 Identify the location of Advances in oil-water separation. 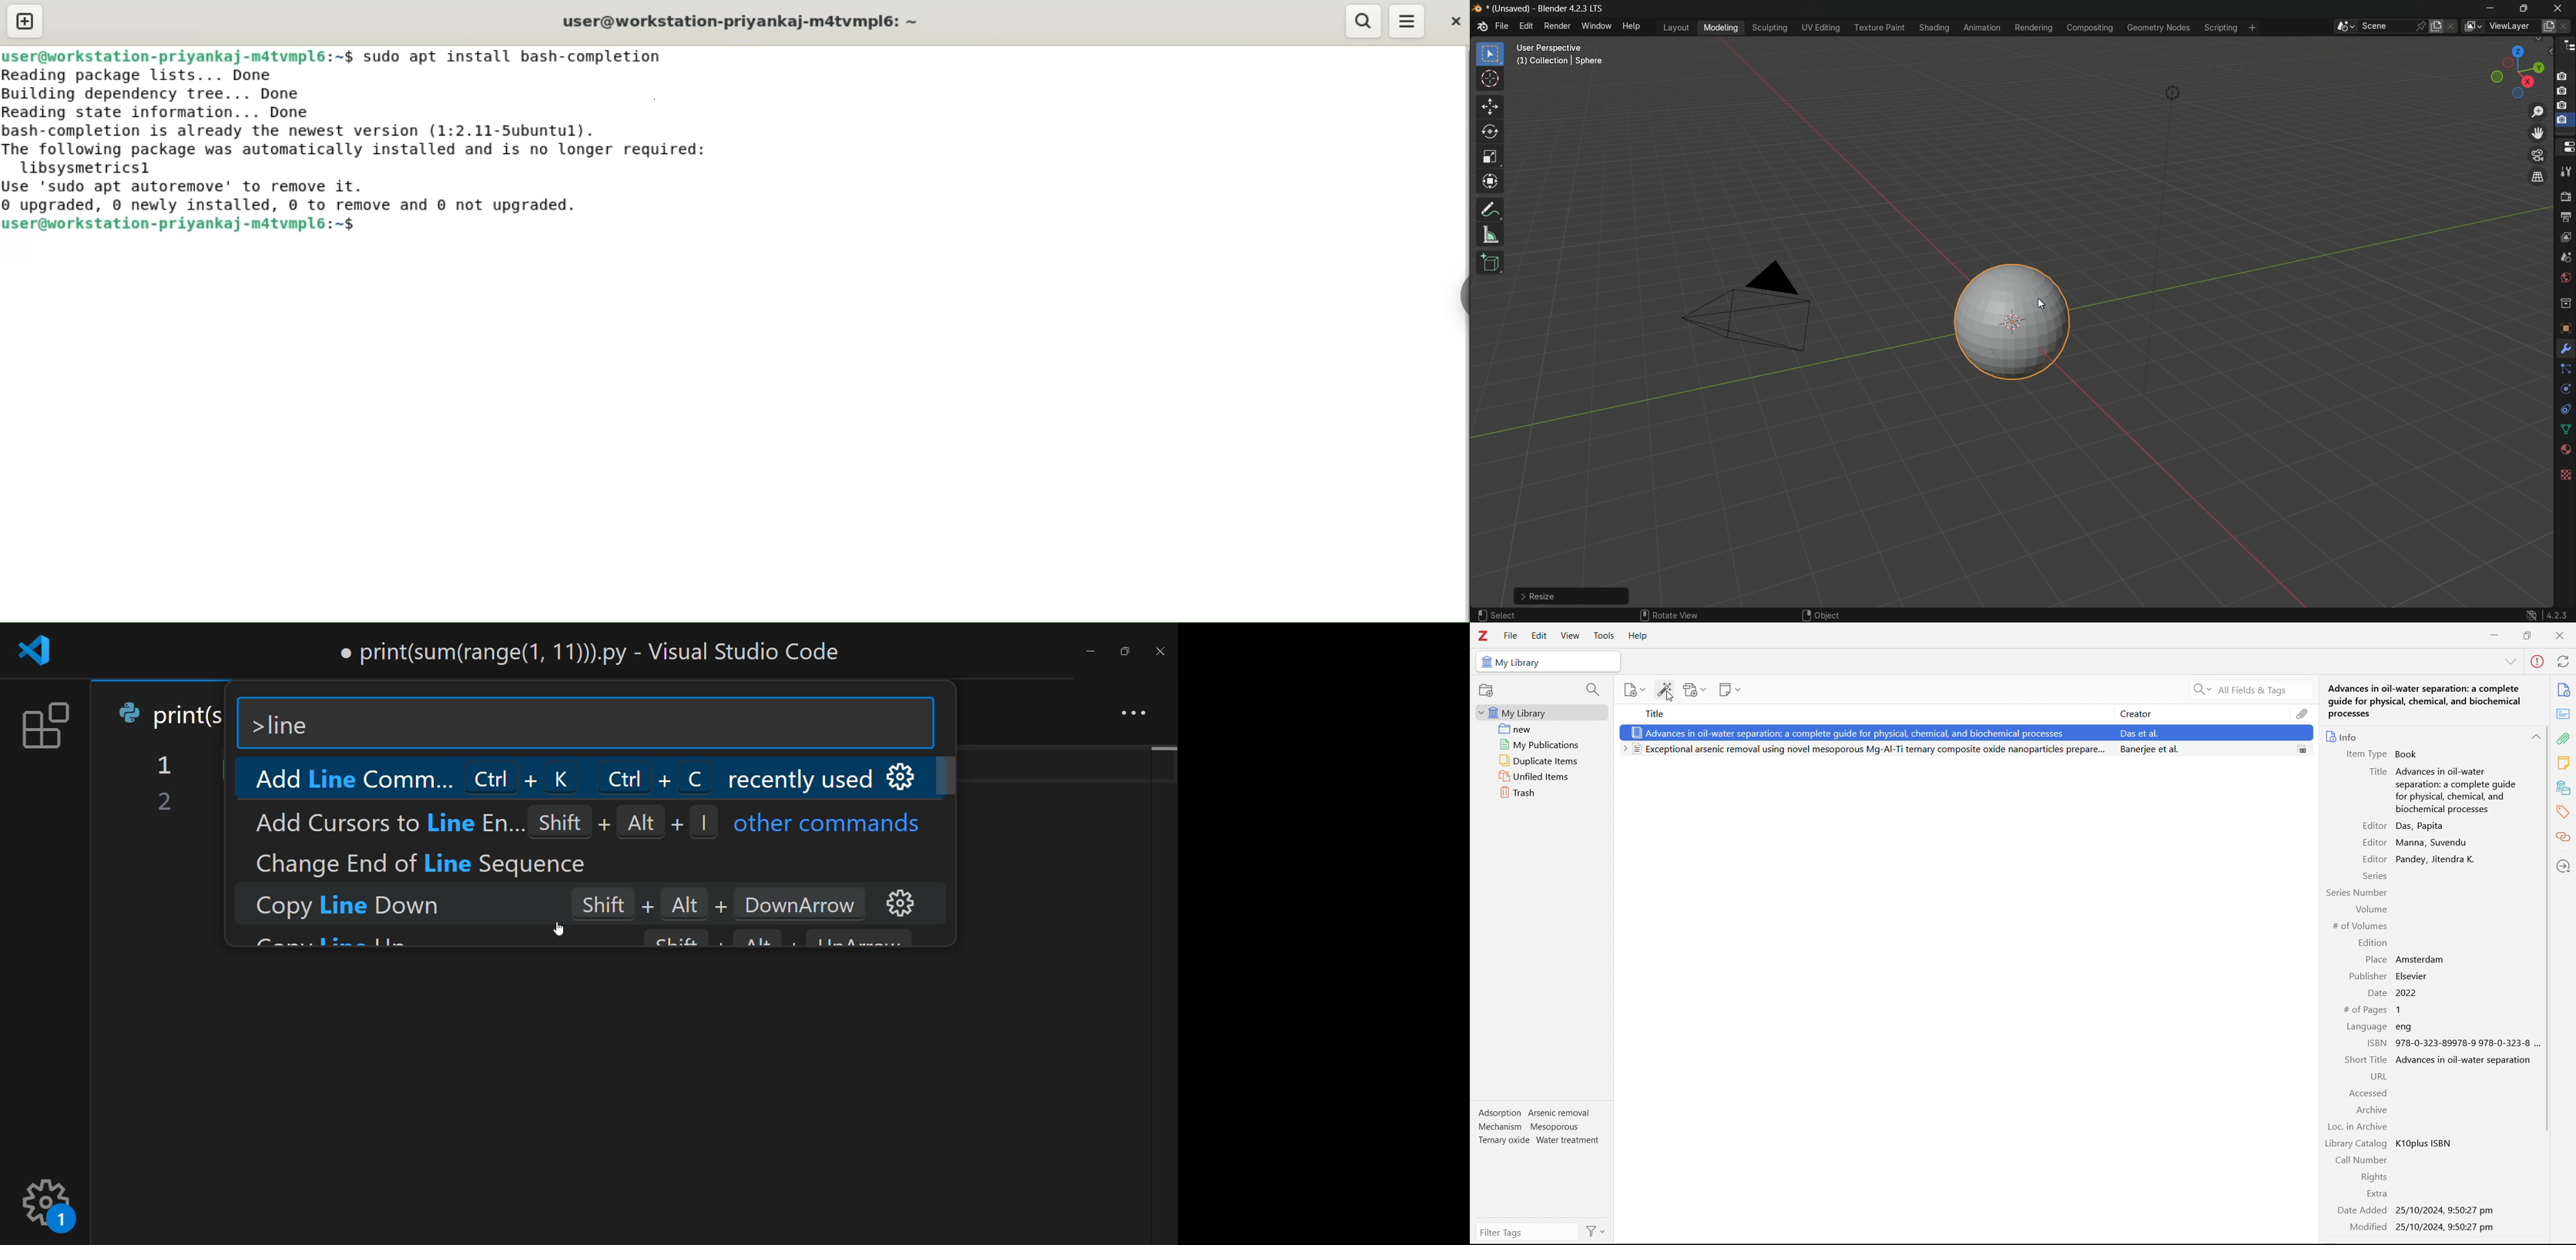
(2466, 1060).